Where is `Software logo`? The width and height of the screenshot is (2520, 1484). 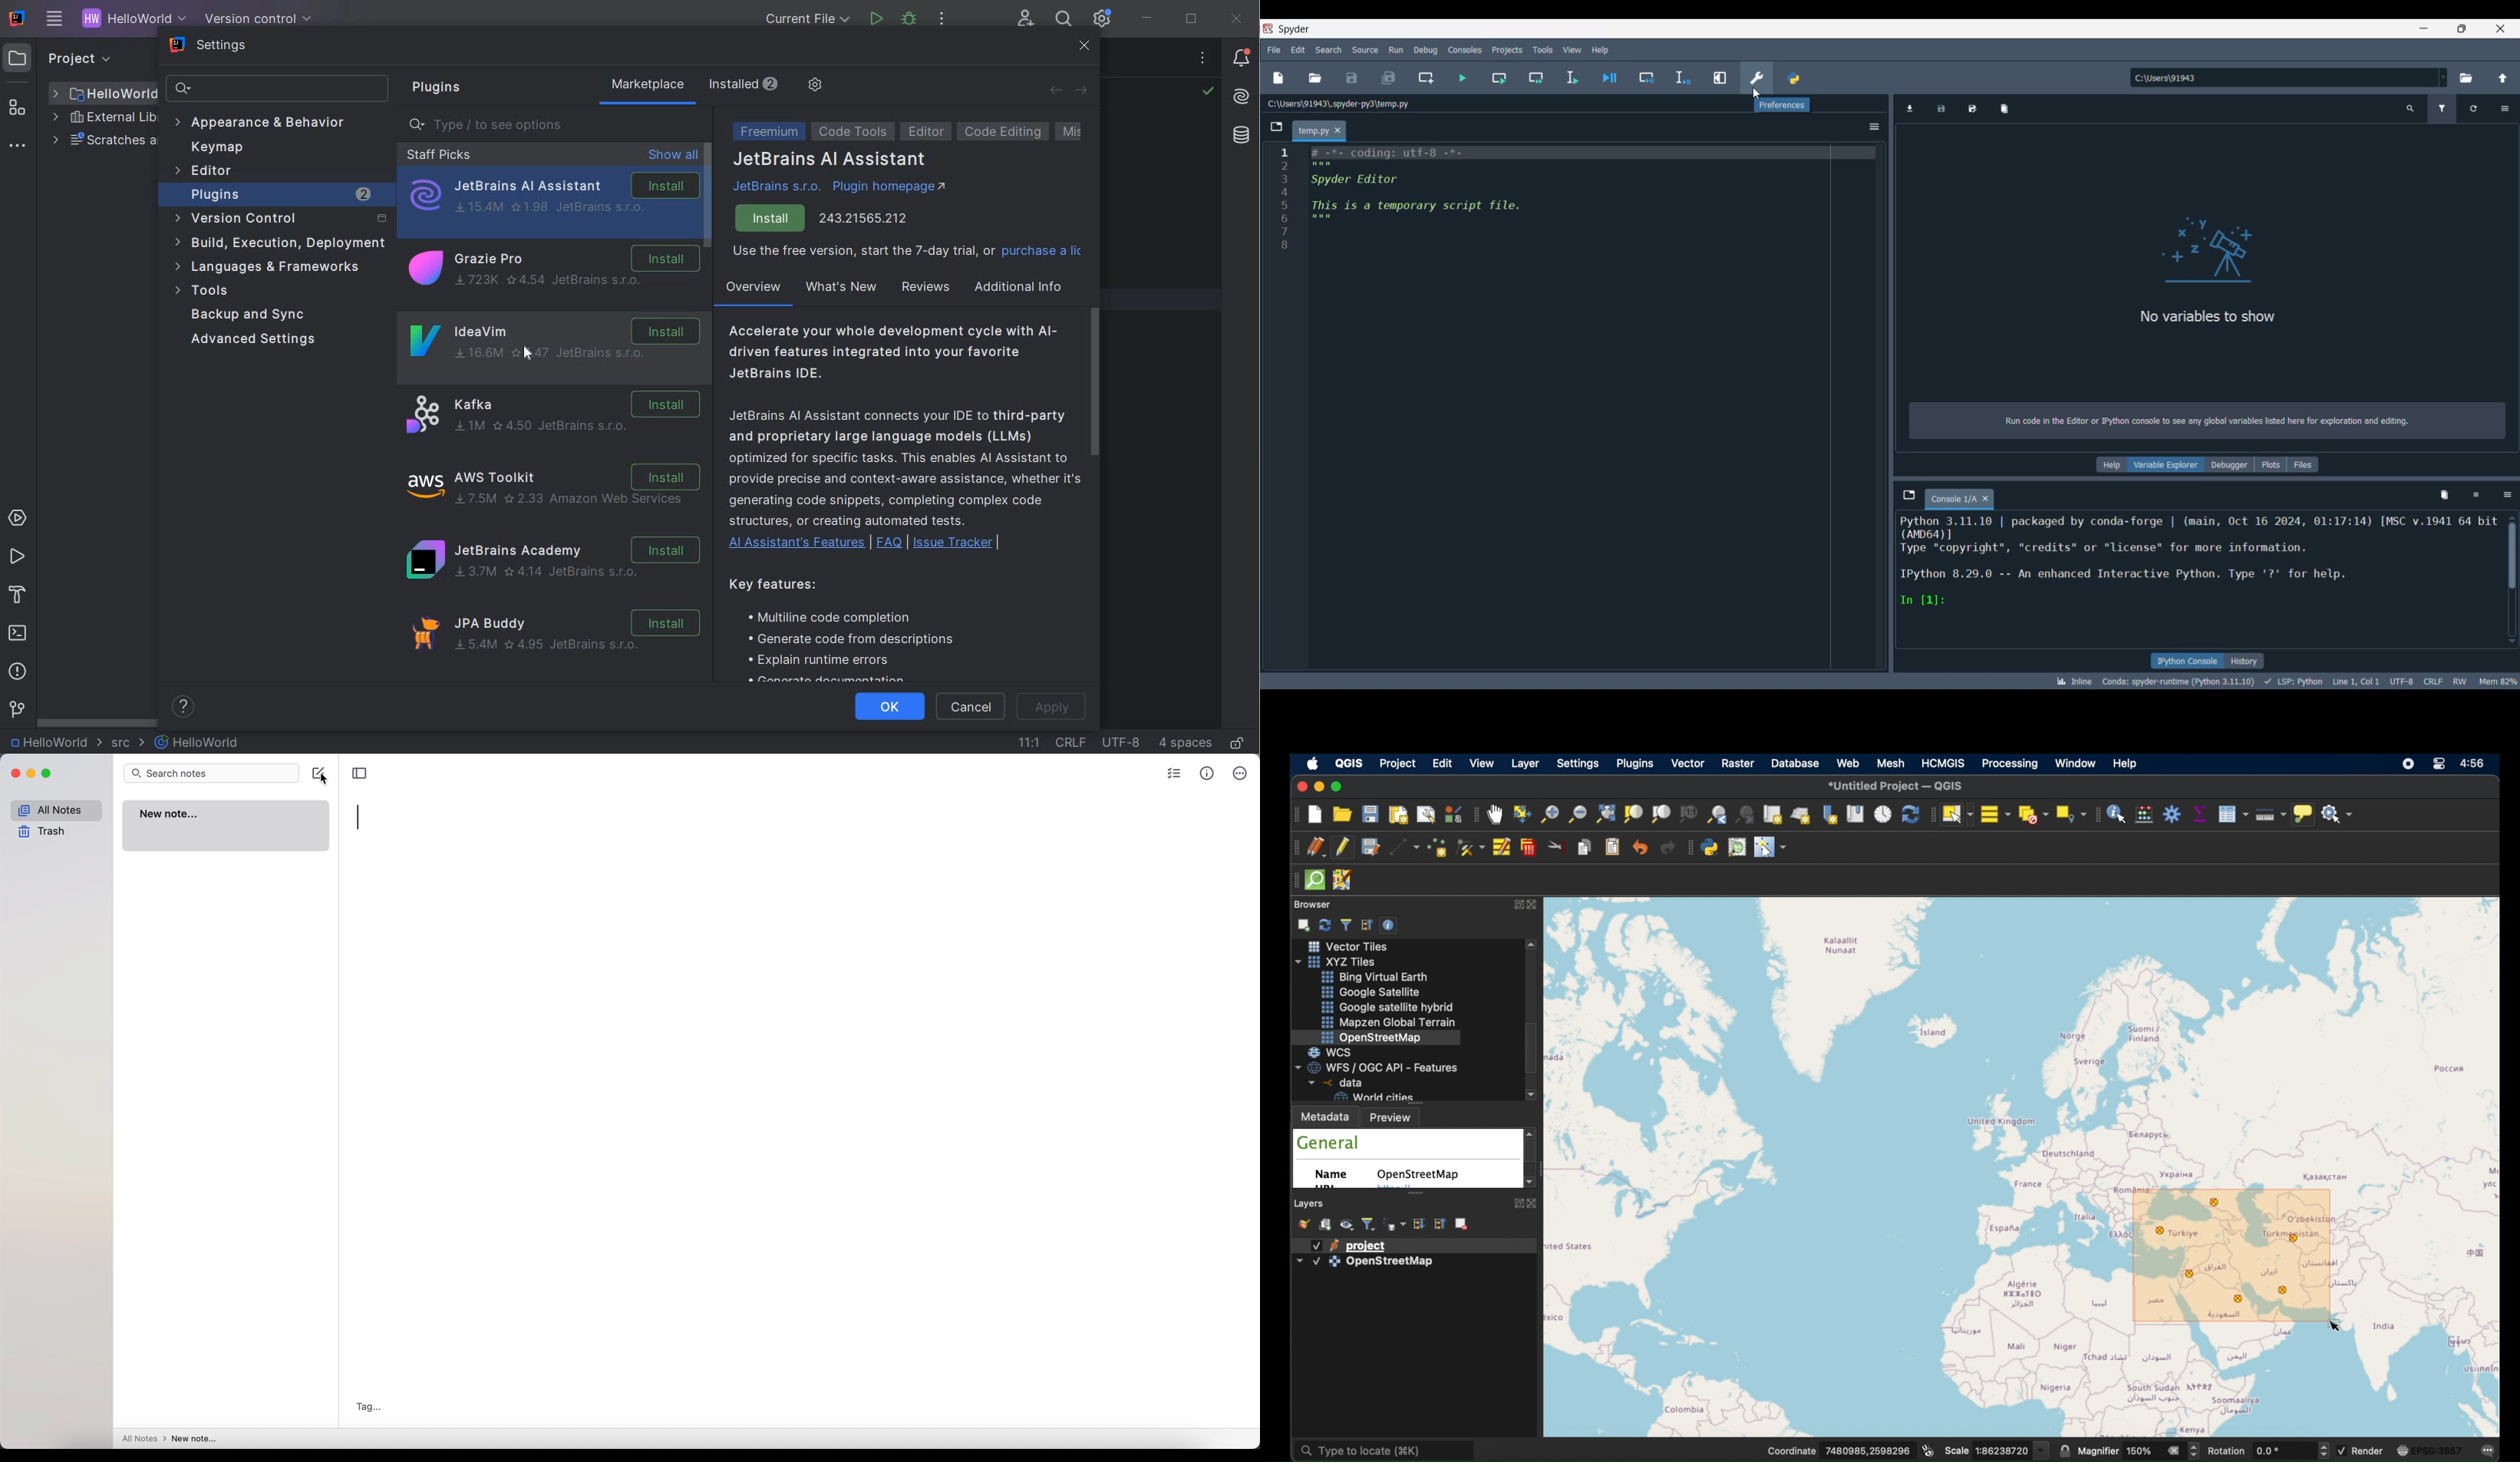
Software logo is located at coordinates (1268, 29).